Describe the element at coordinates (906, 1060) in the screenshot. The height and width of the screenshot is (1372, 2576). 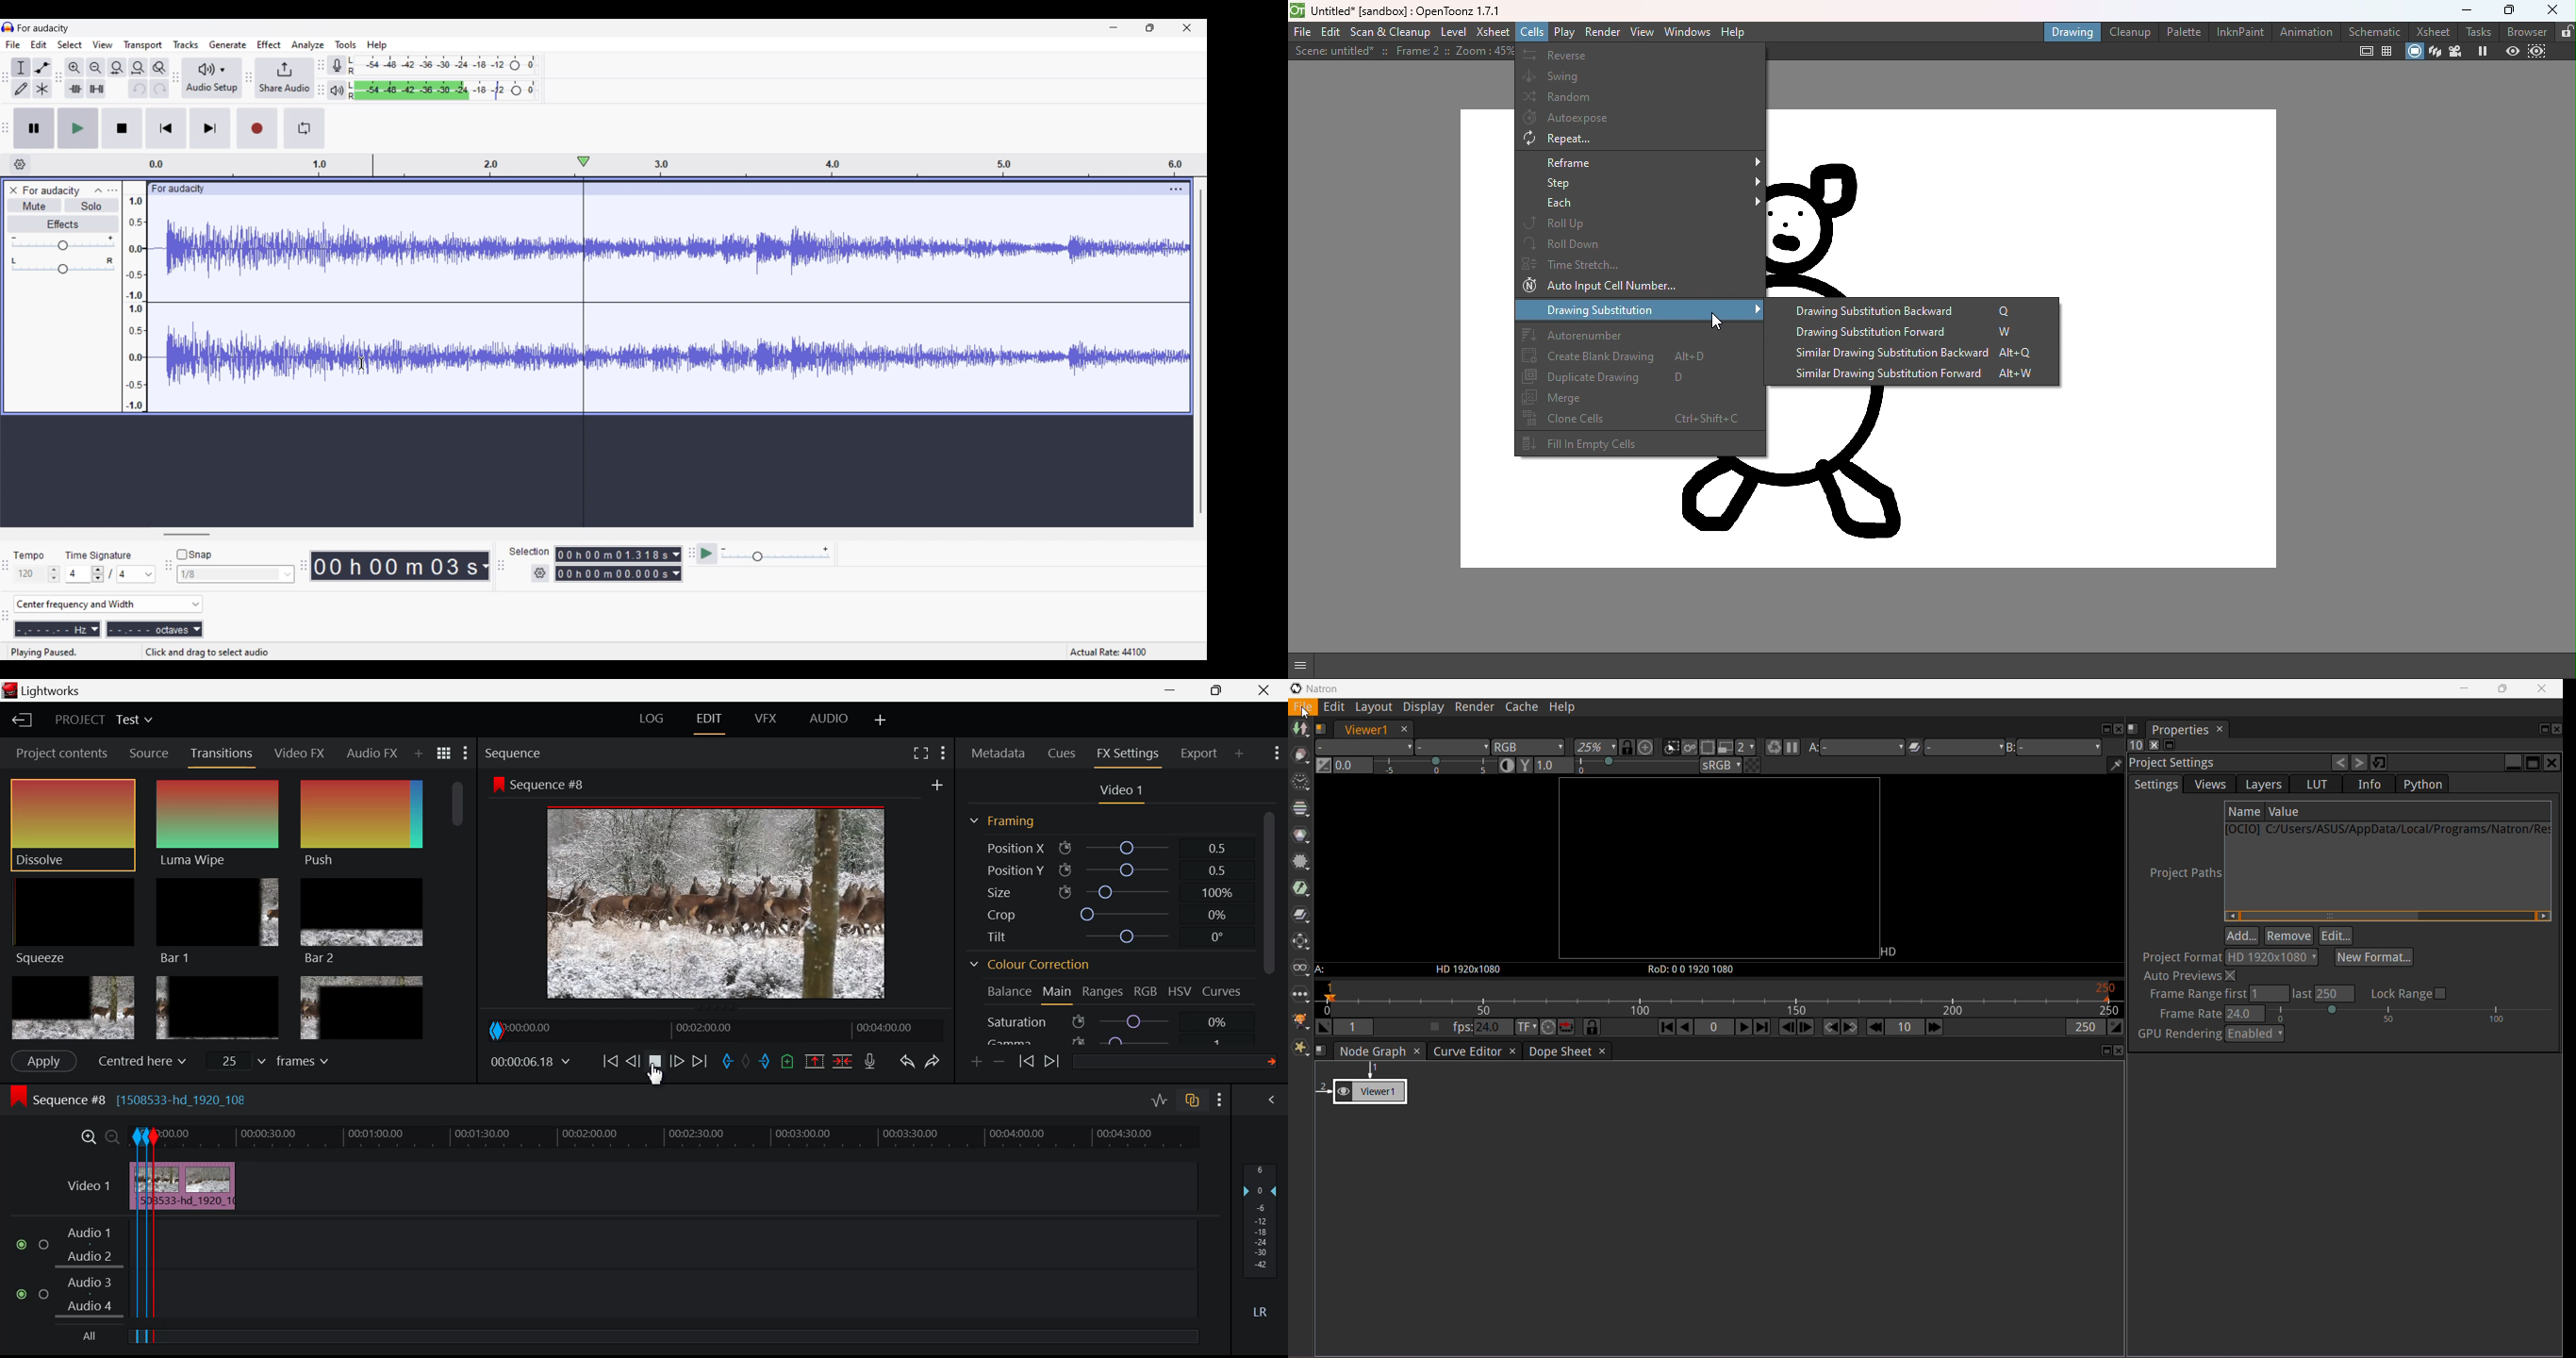
I see `Undo` at that location.